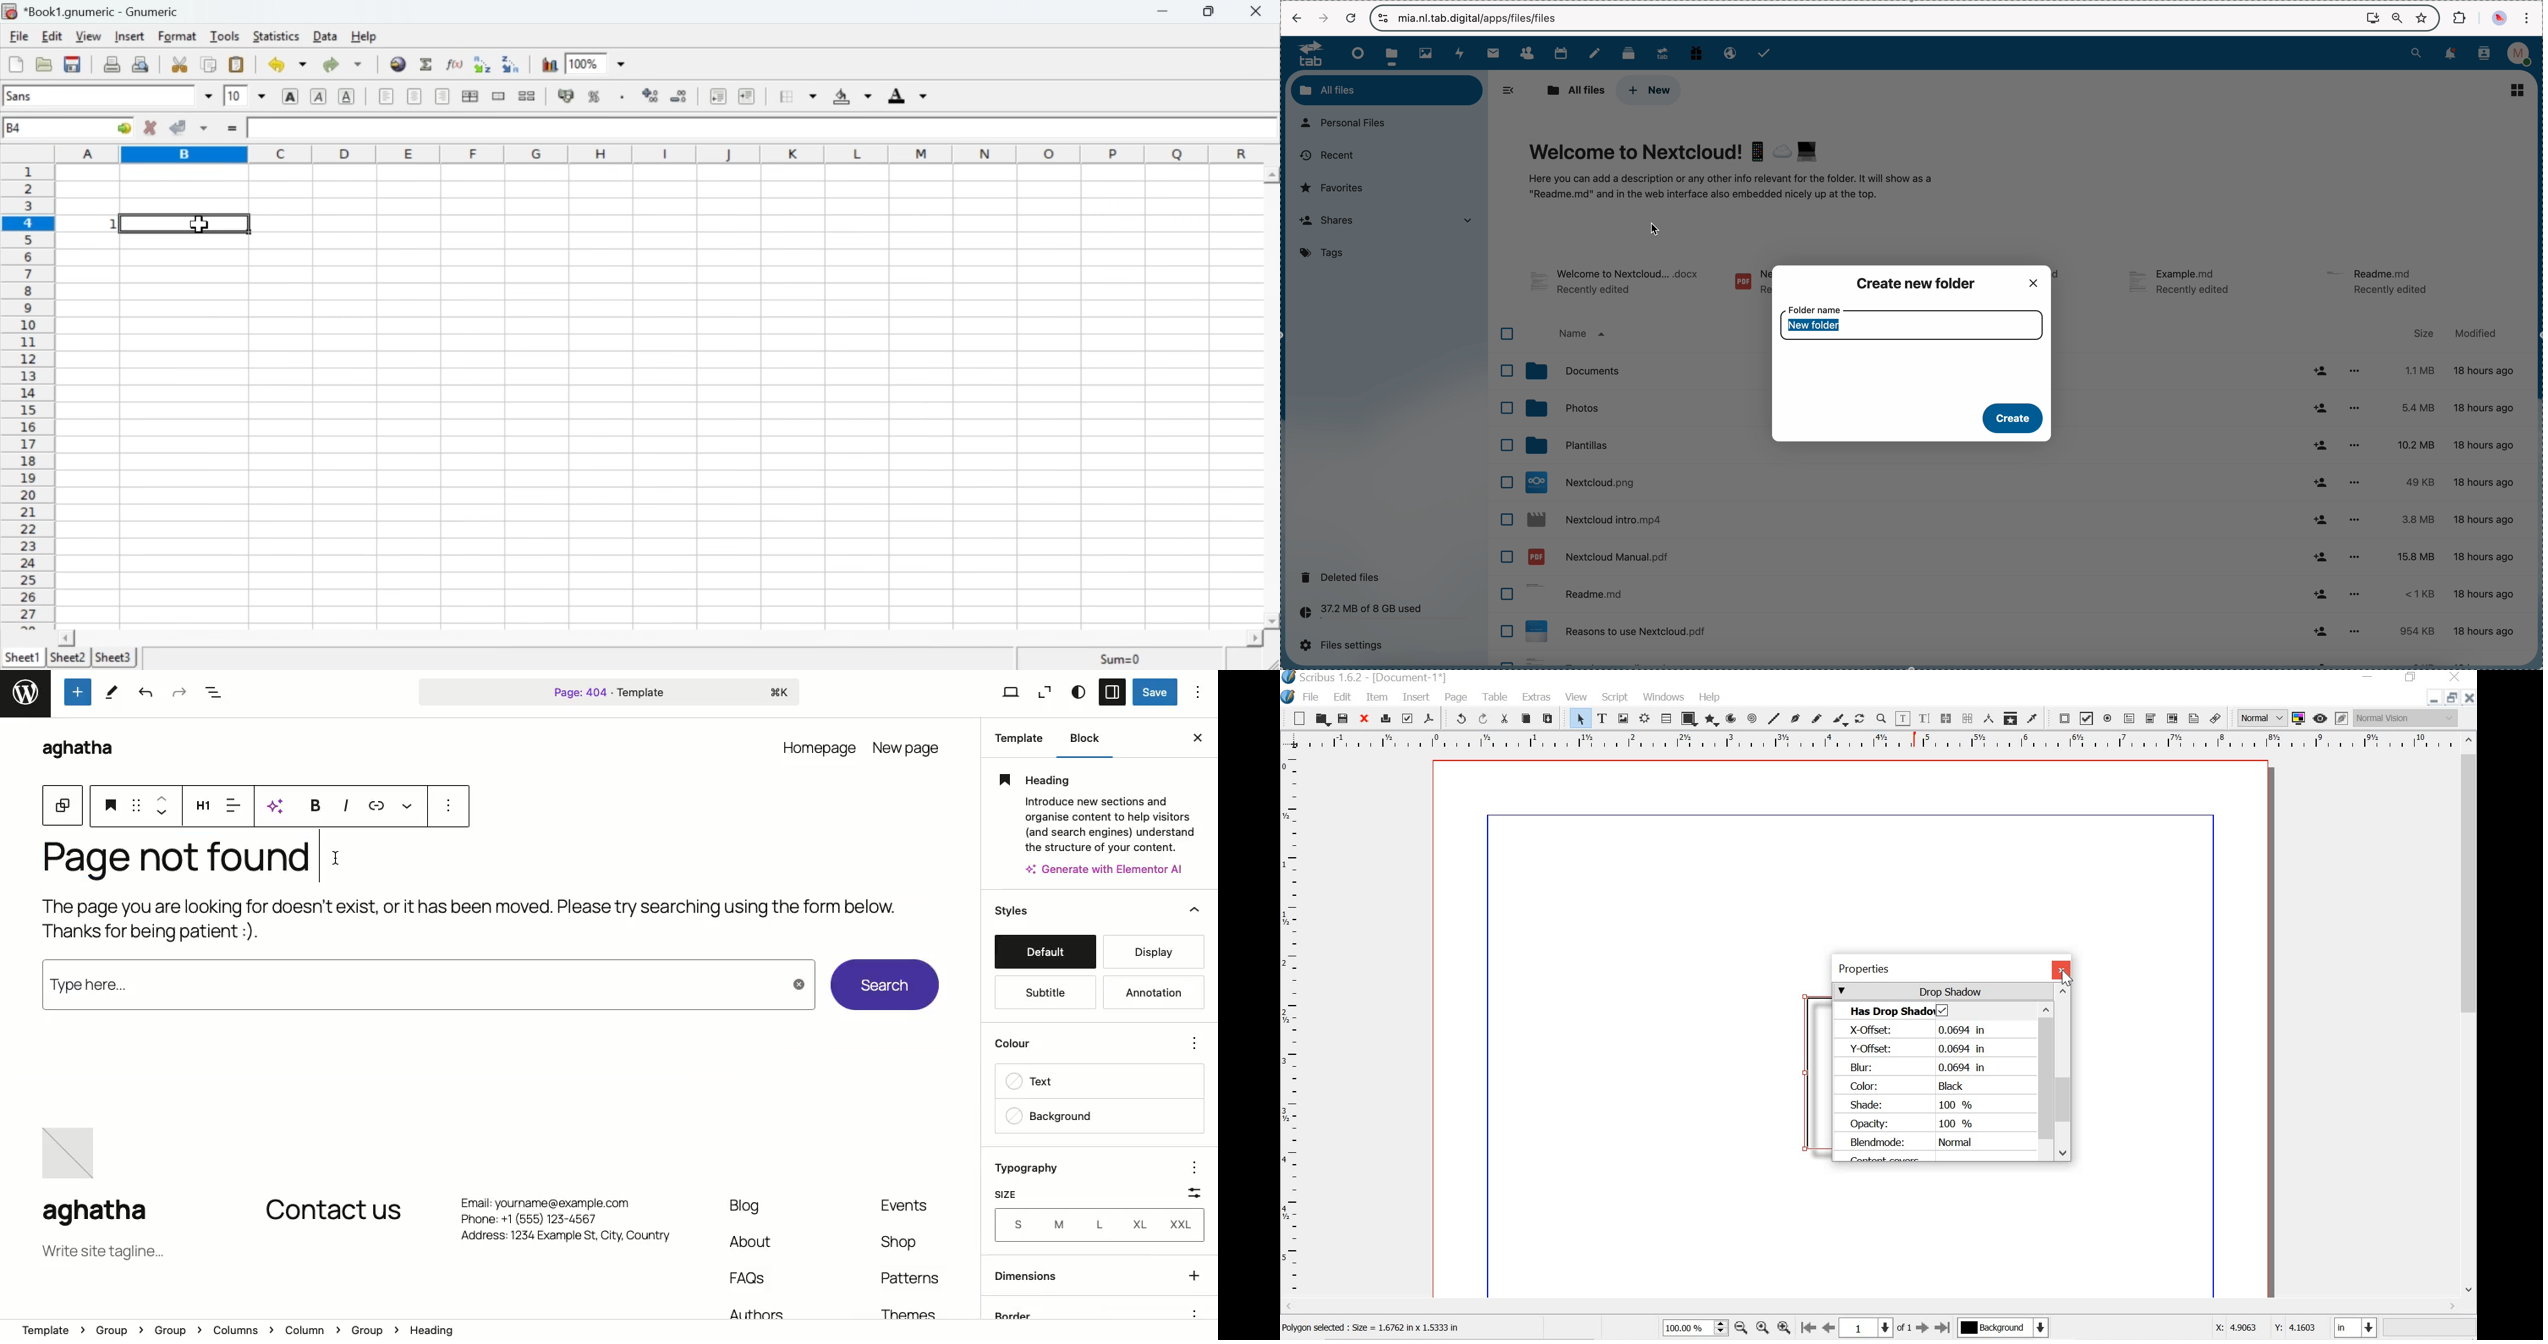 Image resolution: width=2548 pixels, height=1344 pixels. Describe the element at coordinates (2010, 1329) in the screenshot. I see `background` at that location.